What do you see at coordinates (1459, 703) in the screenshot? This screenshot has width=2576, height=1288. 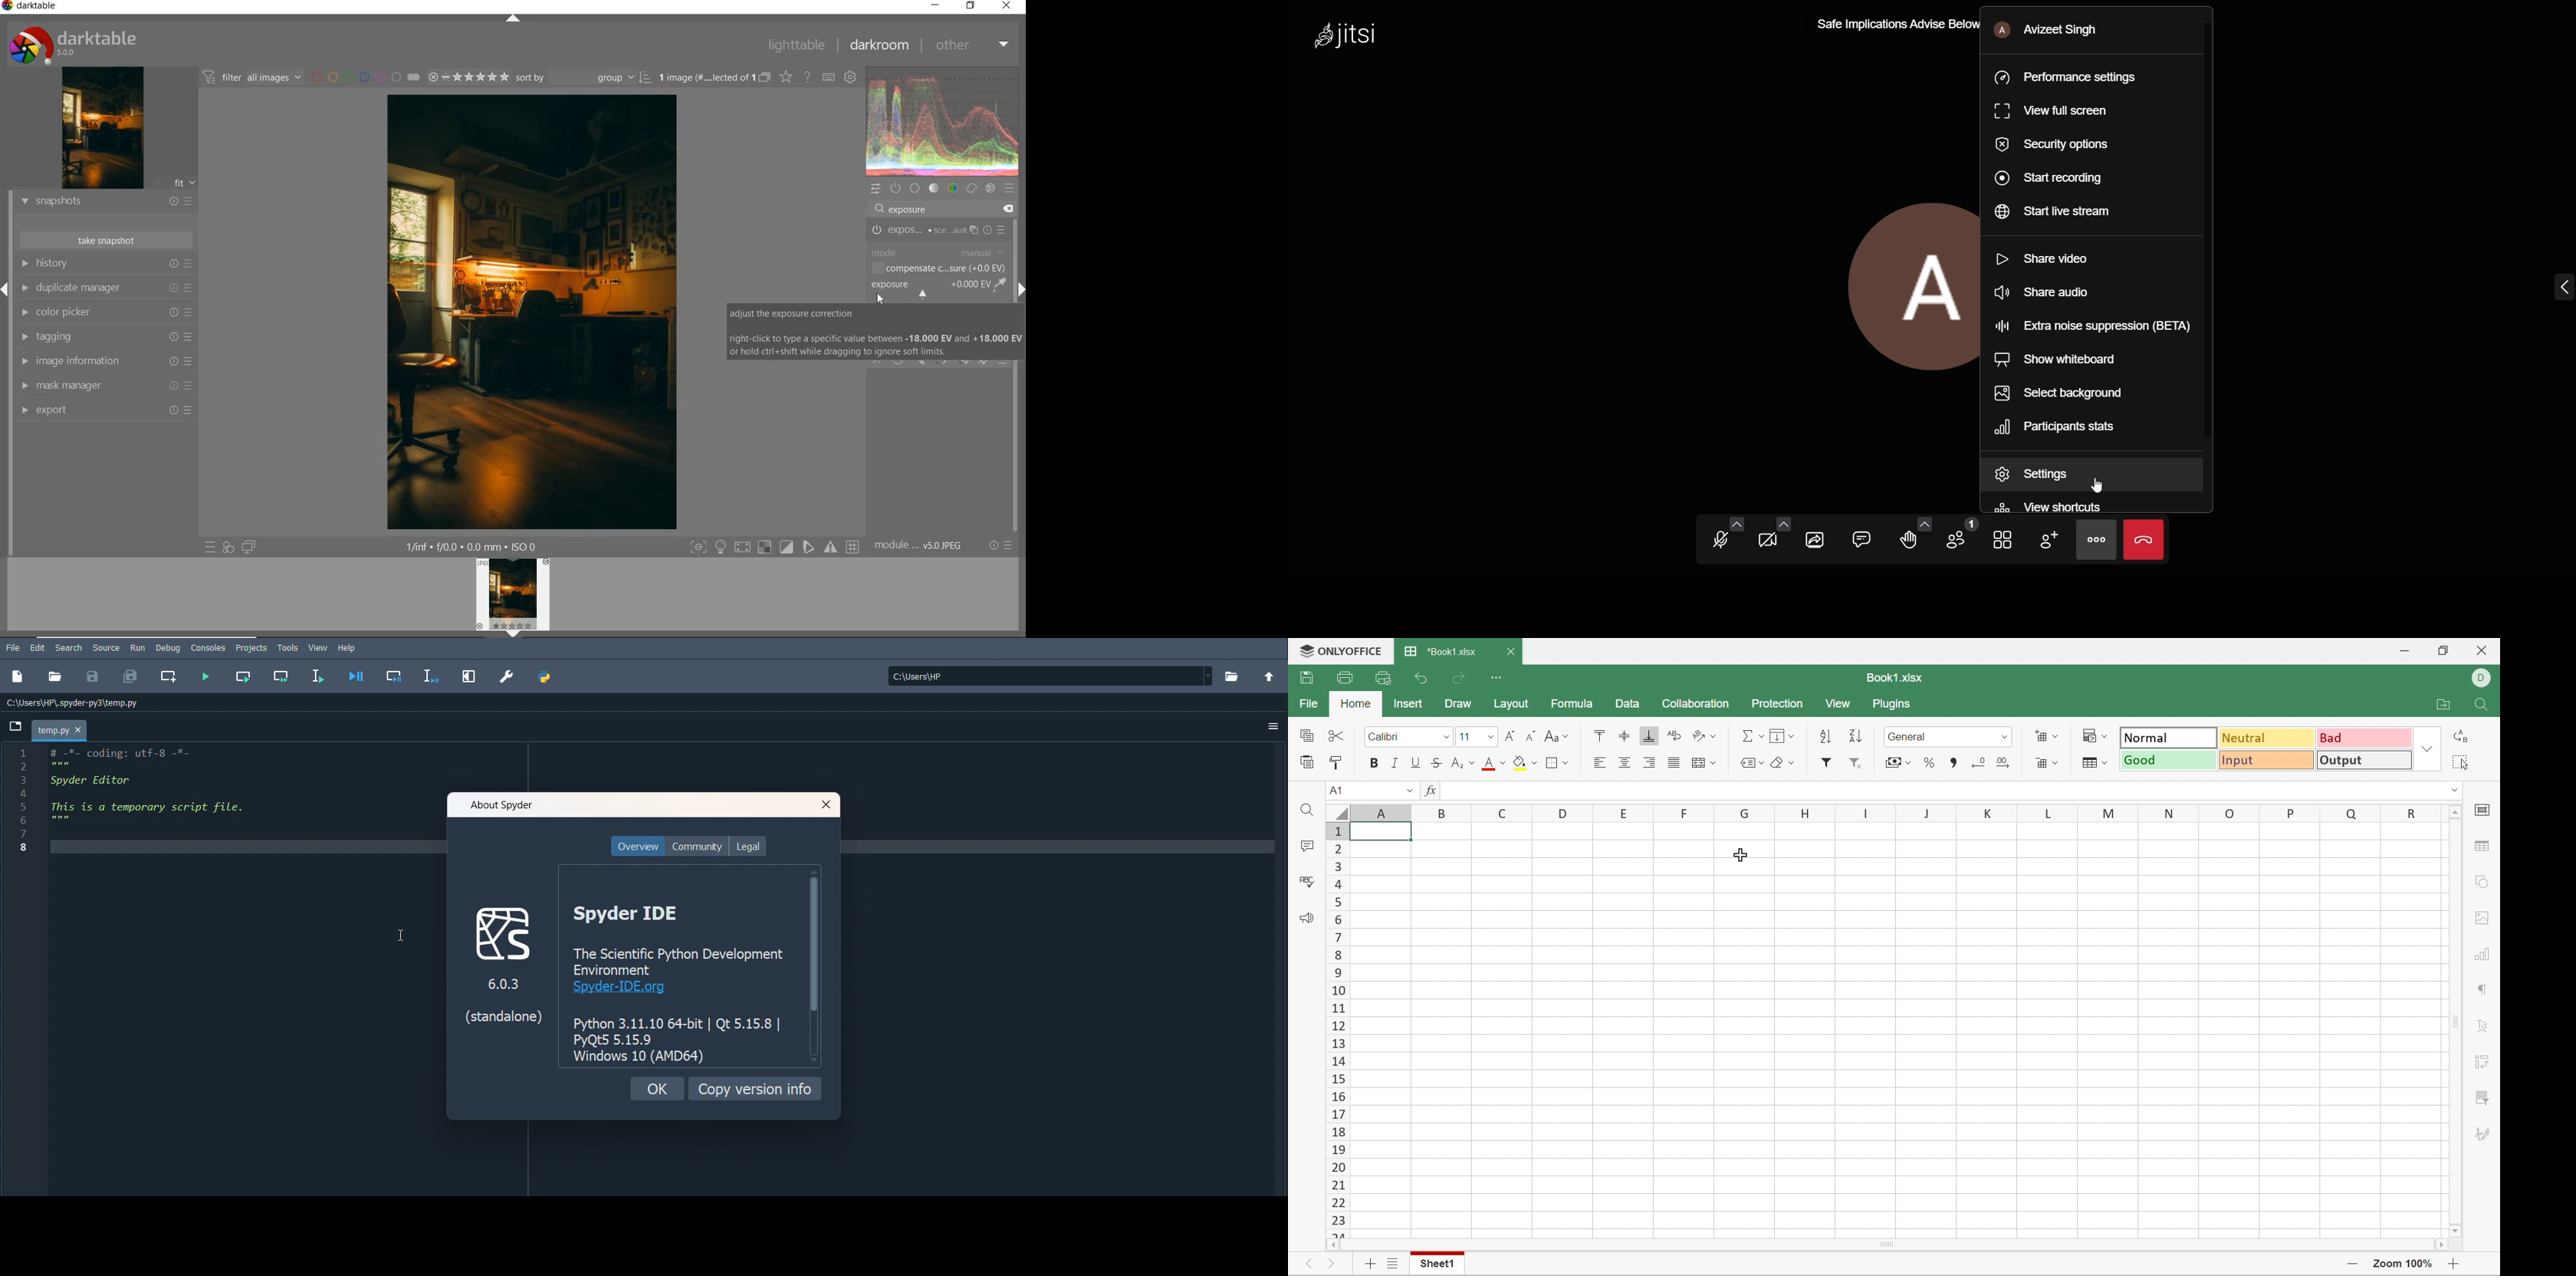 I see `Draw` at bounding box center [1459, 703].